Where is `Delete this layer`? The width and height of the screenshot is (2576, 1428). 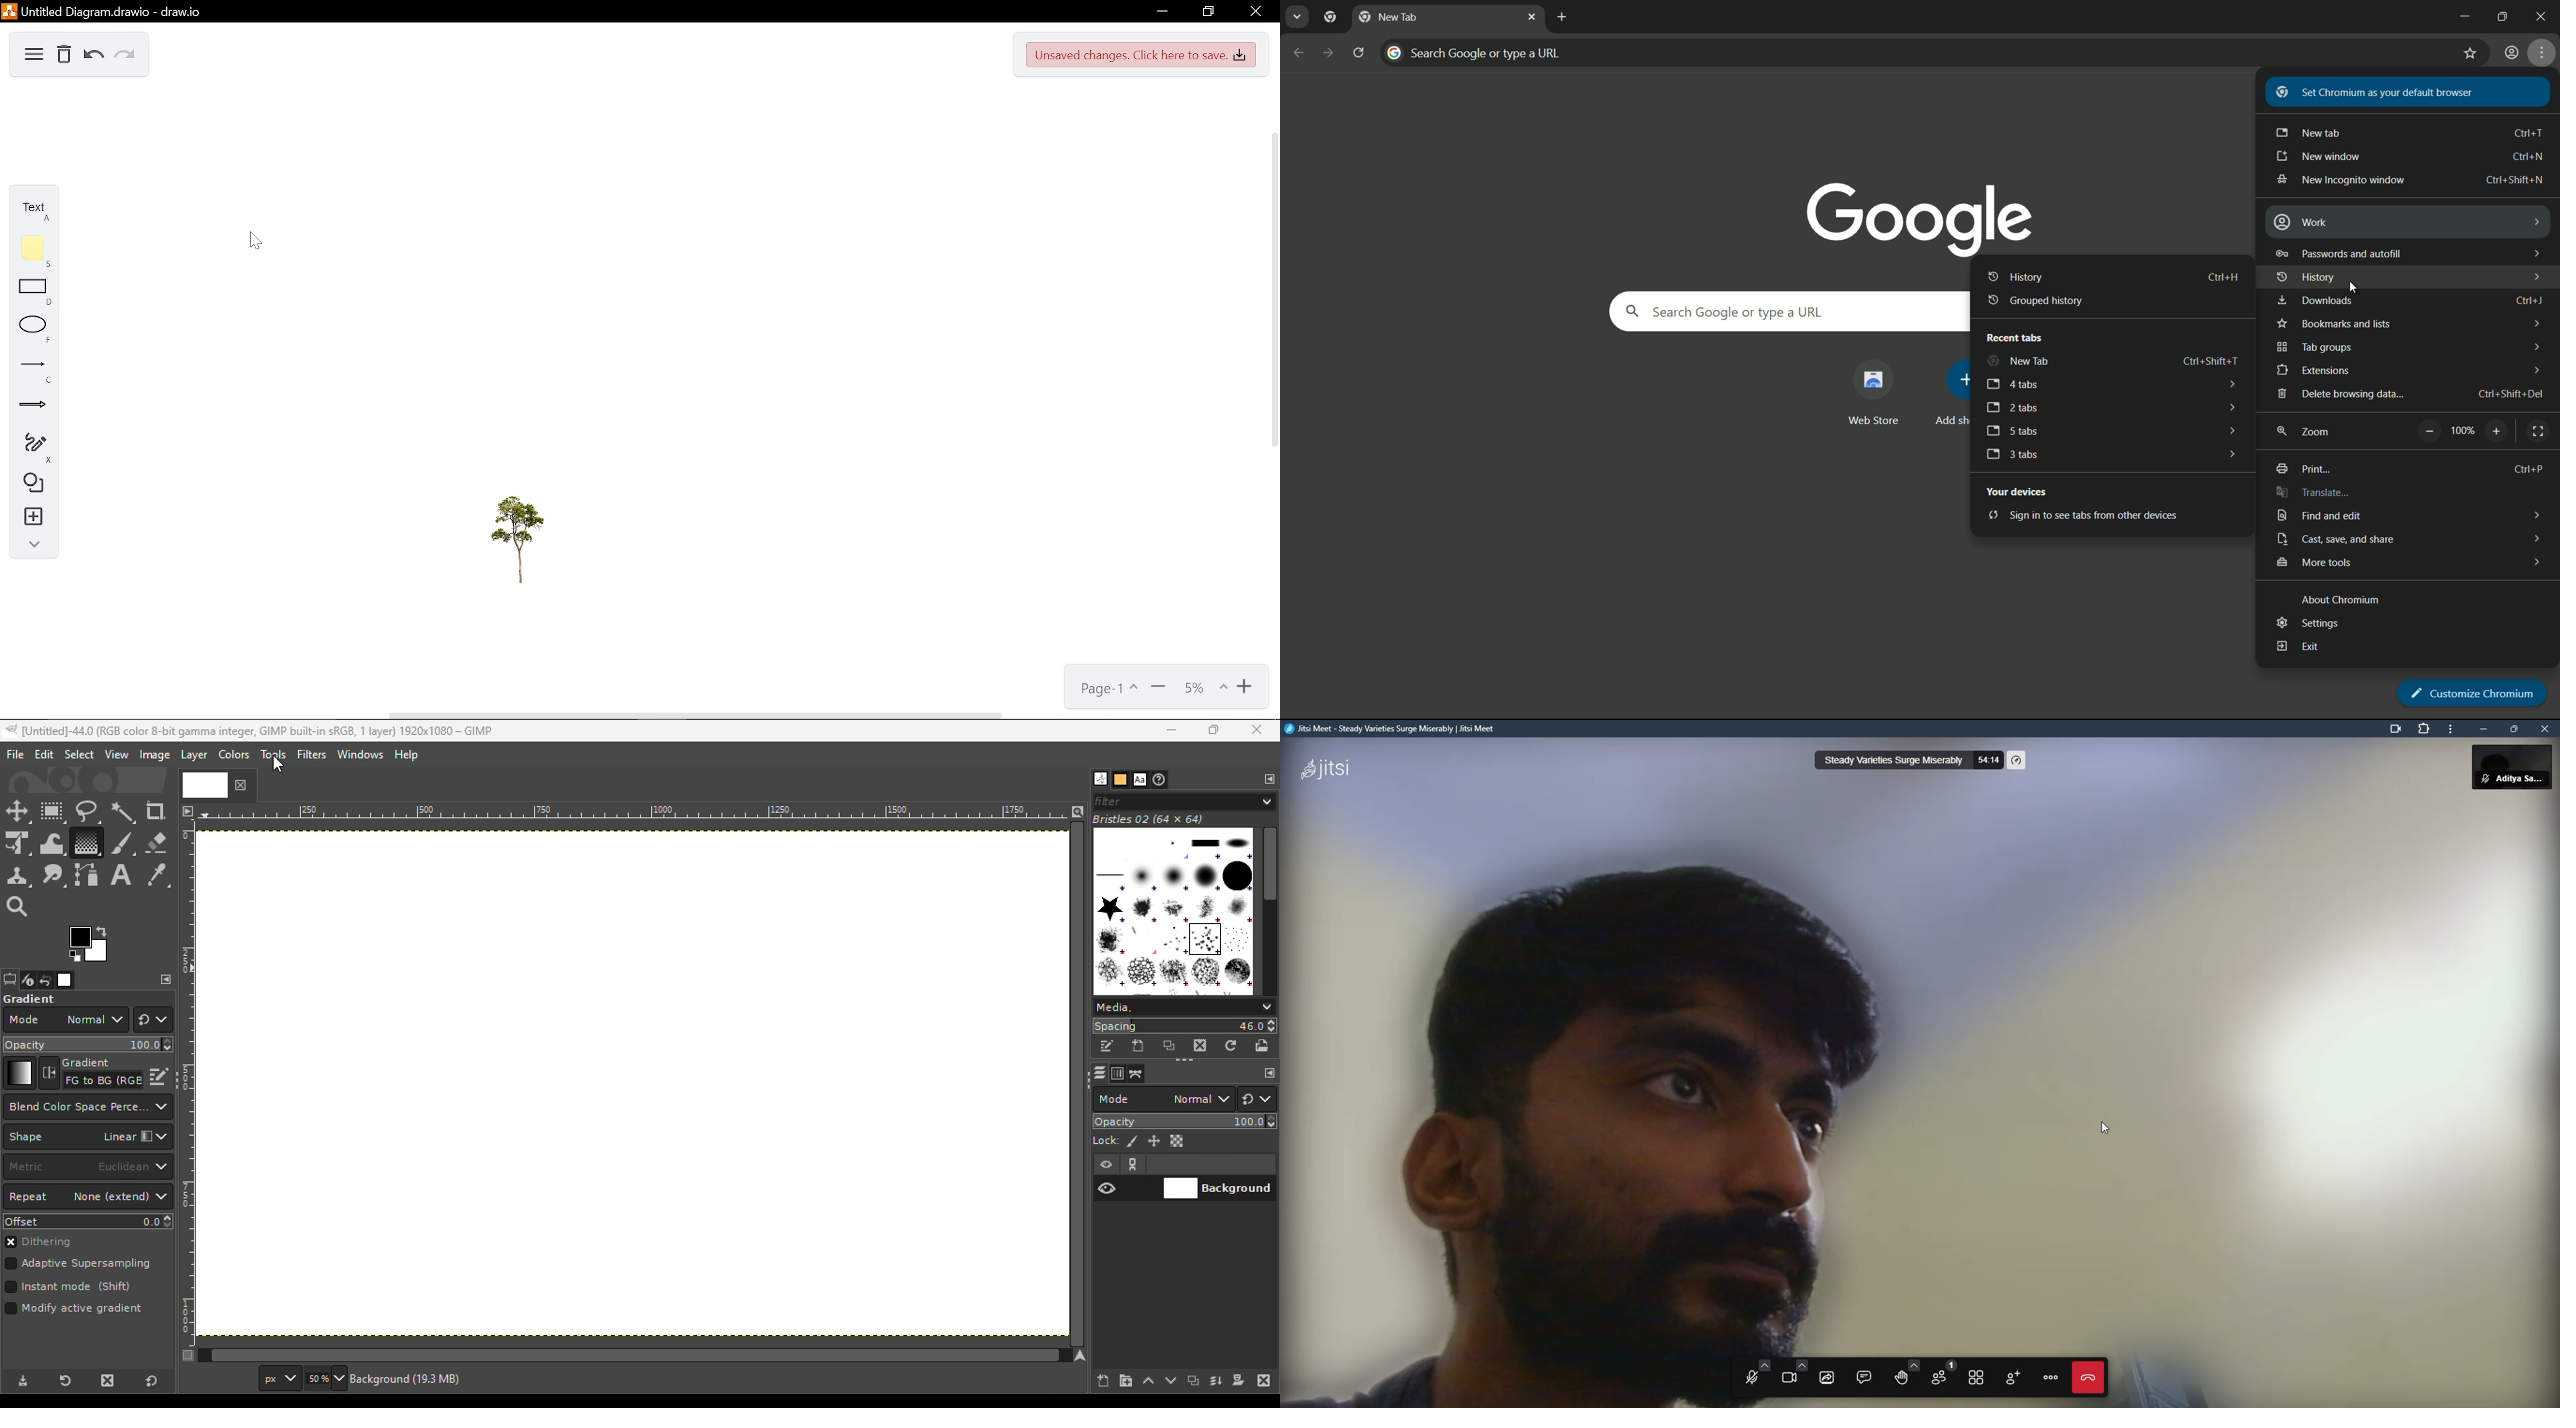 Delete this layer is located at coordinates (1265, 1382).